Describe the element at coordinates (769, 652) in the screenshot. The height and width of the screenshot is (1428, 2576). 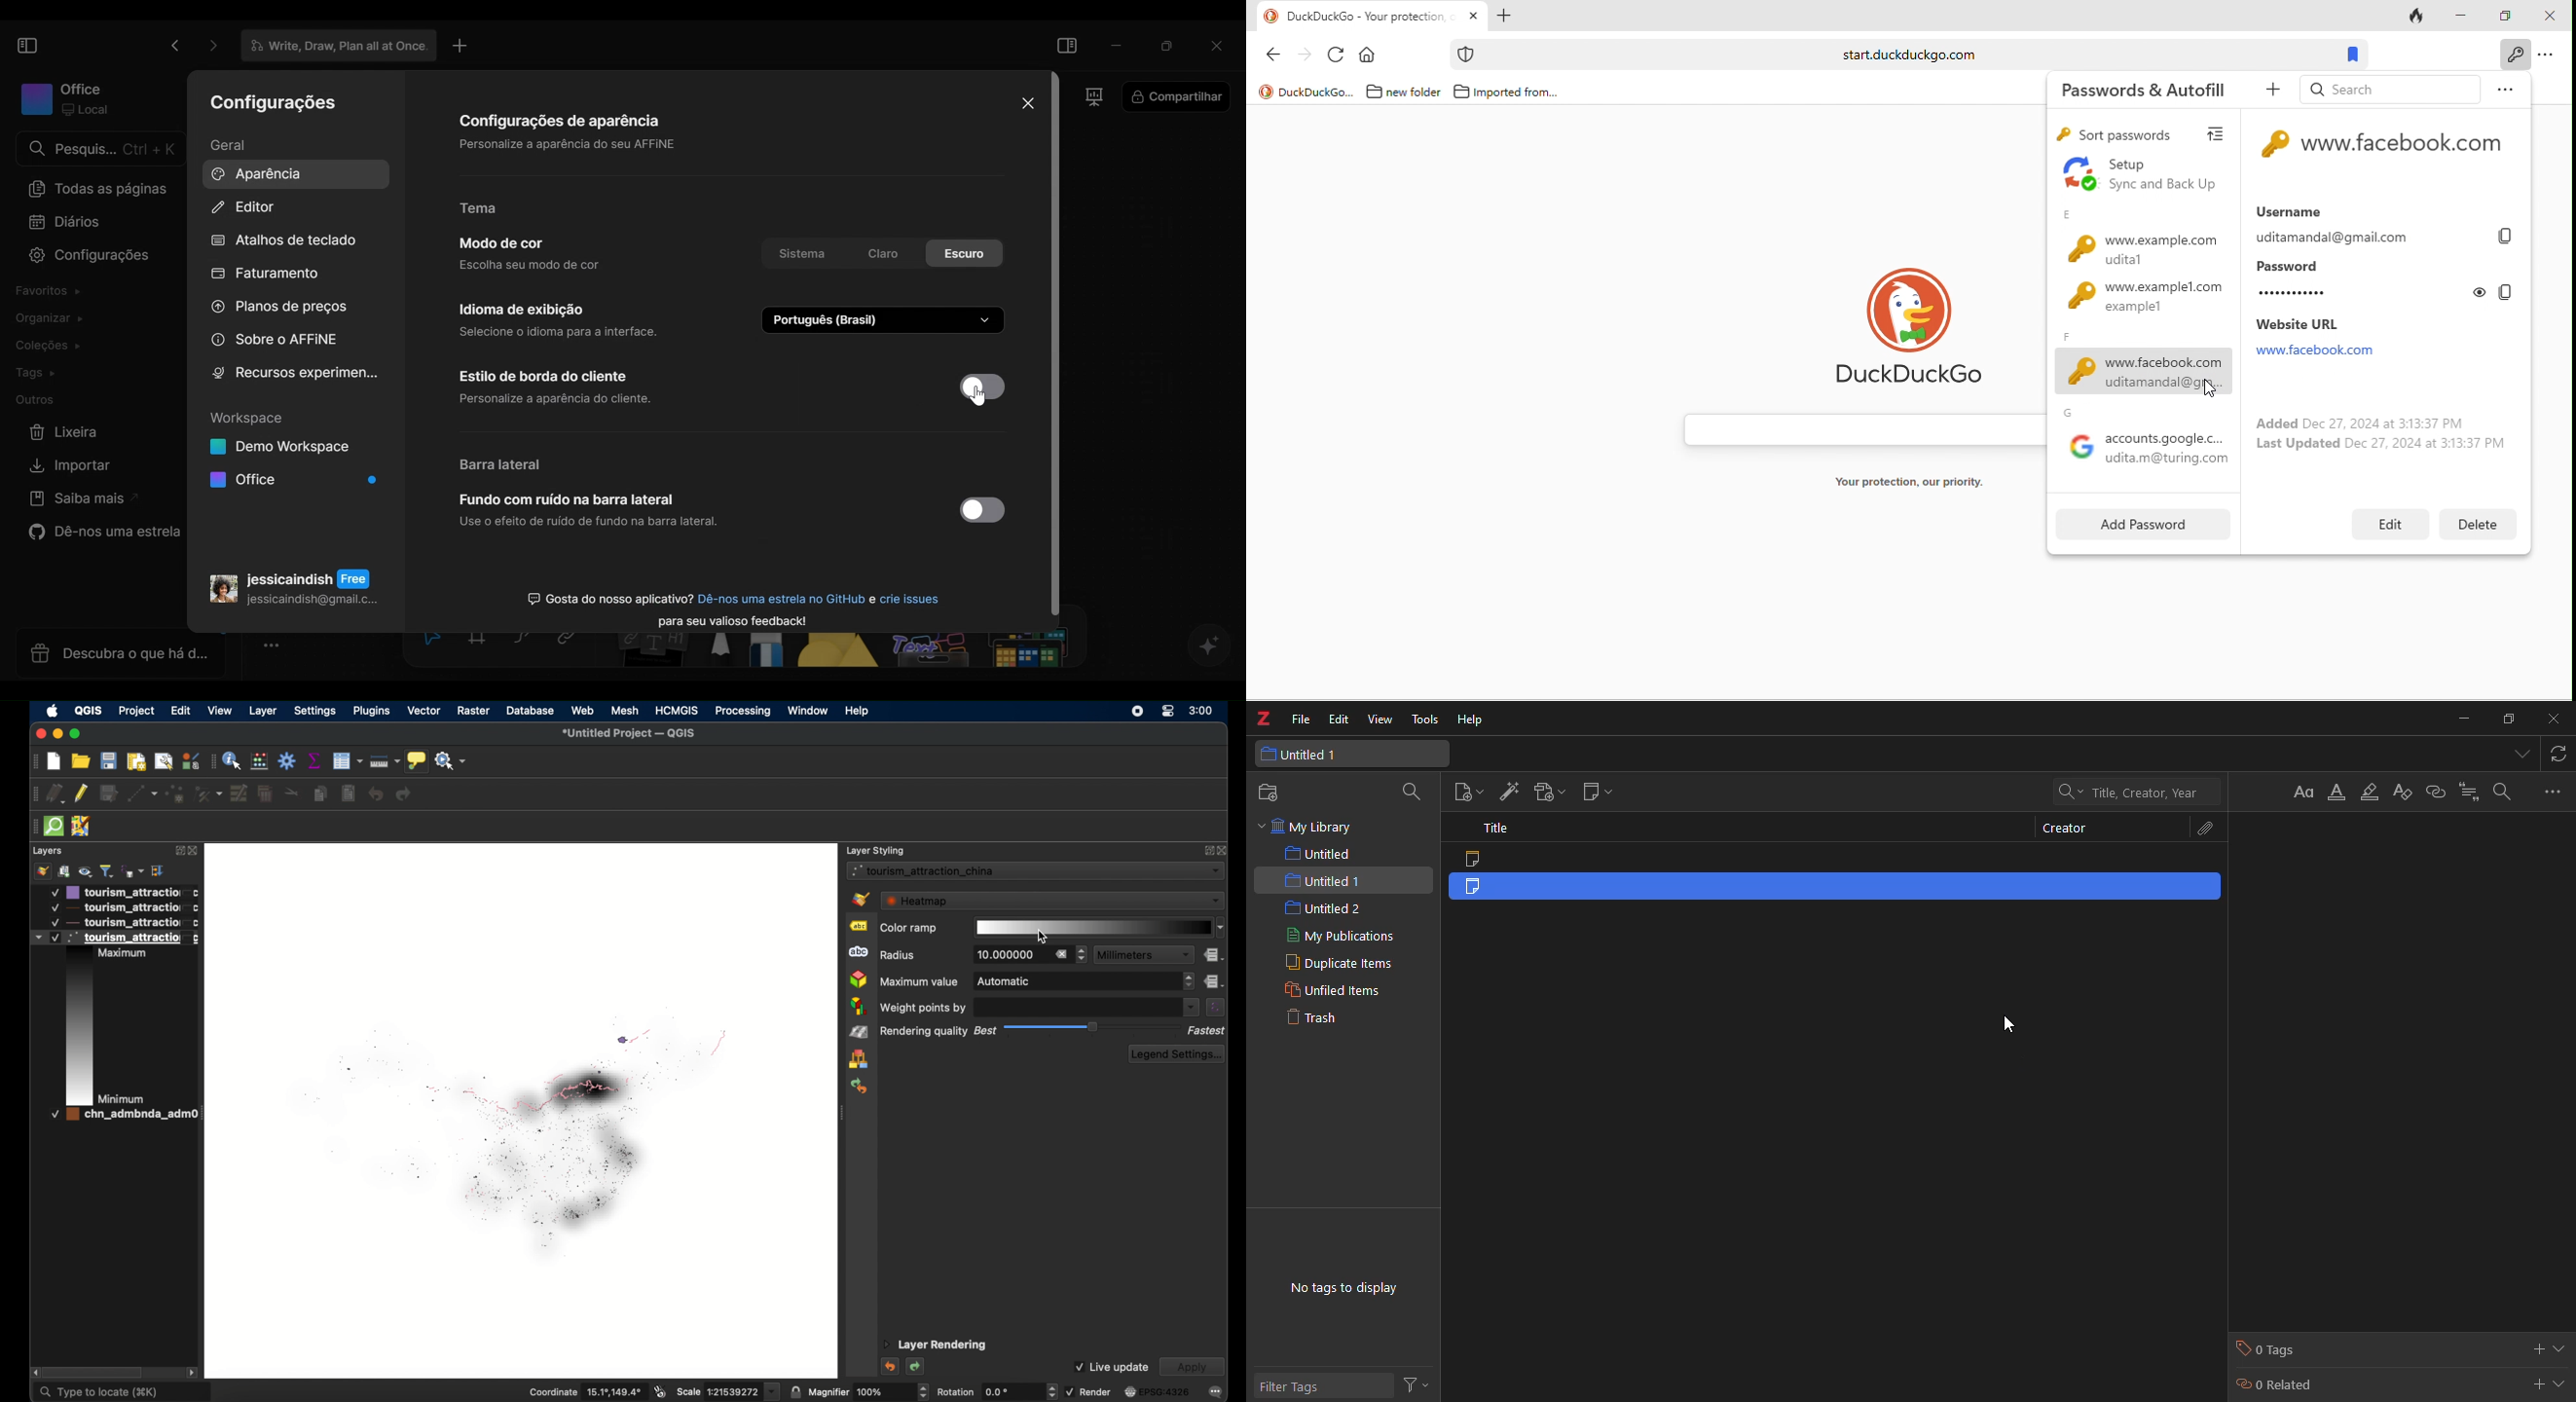
I see `Eraser` at that location.